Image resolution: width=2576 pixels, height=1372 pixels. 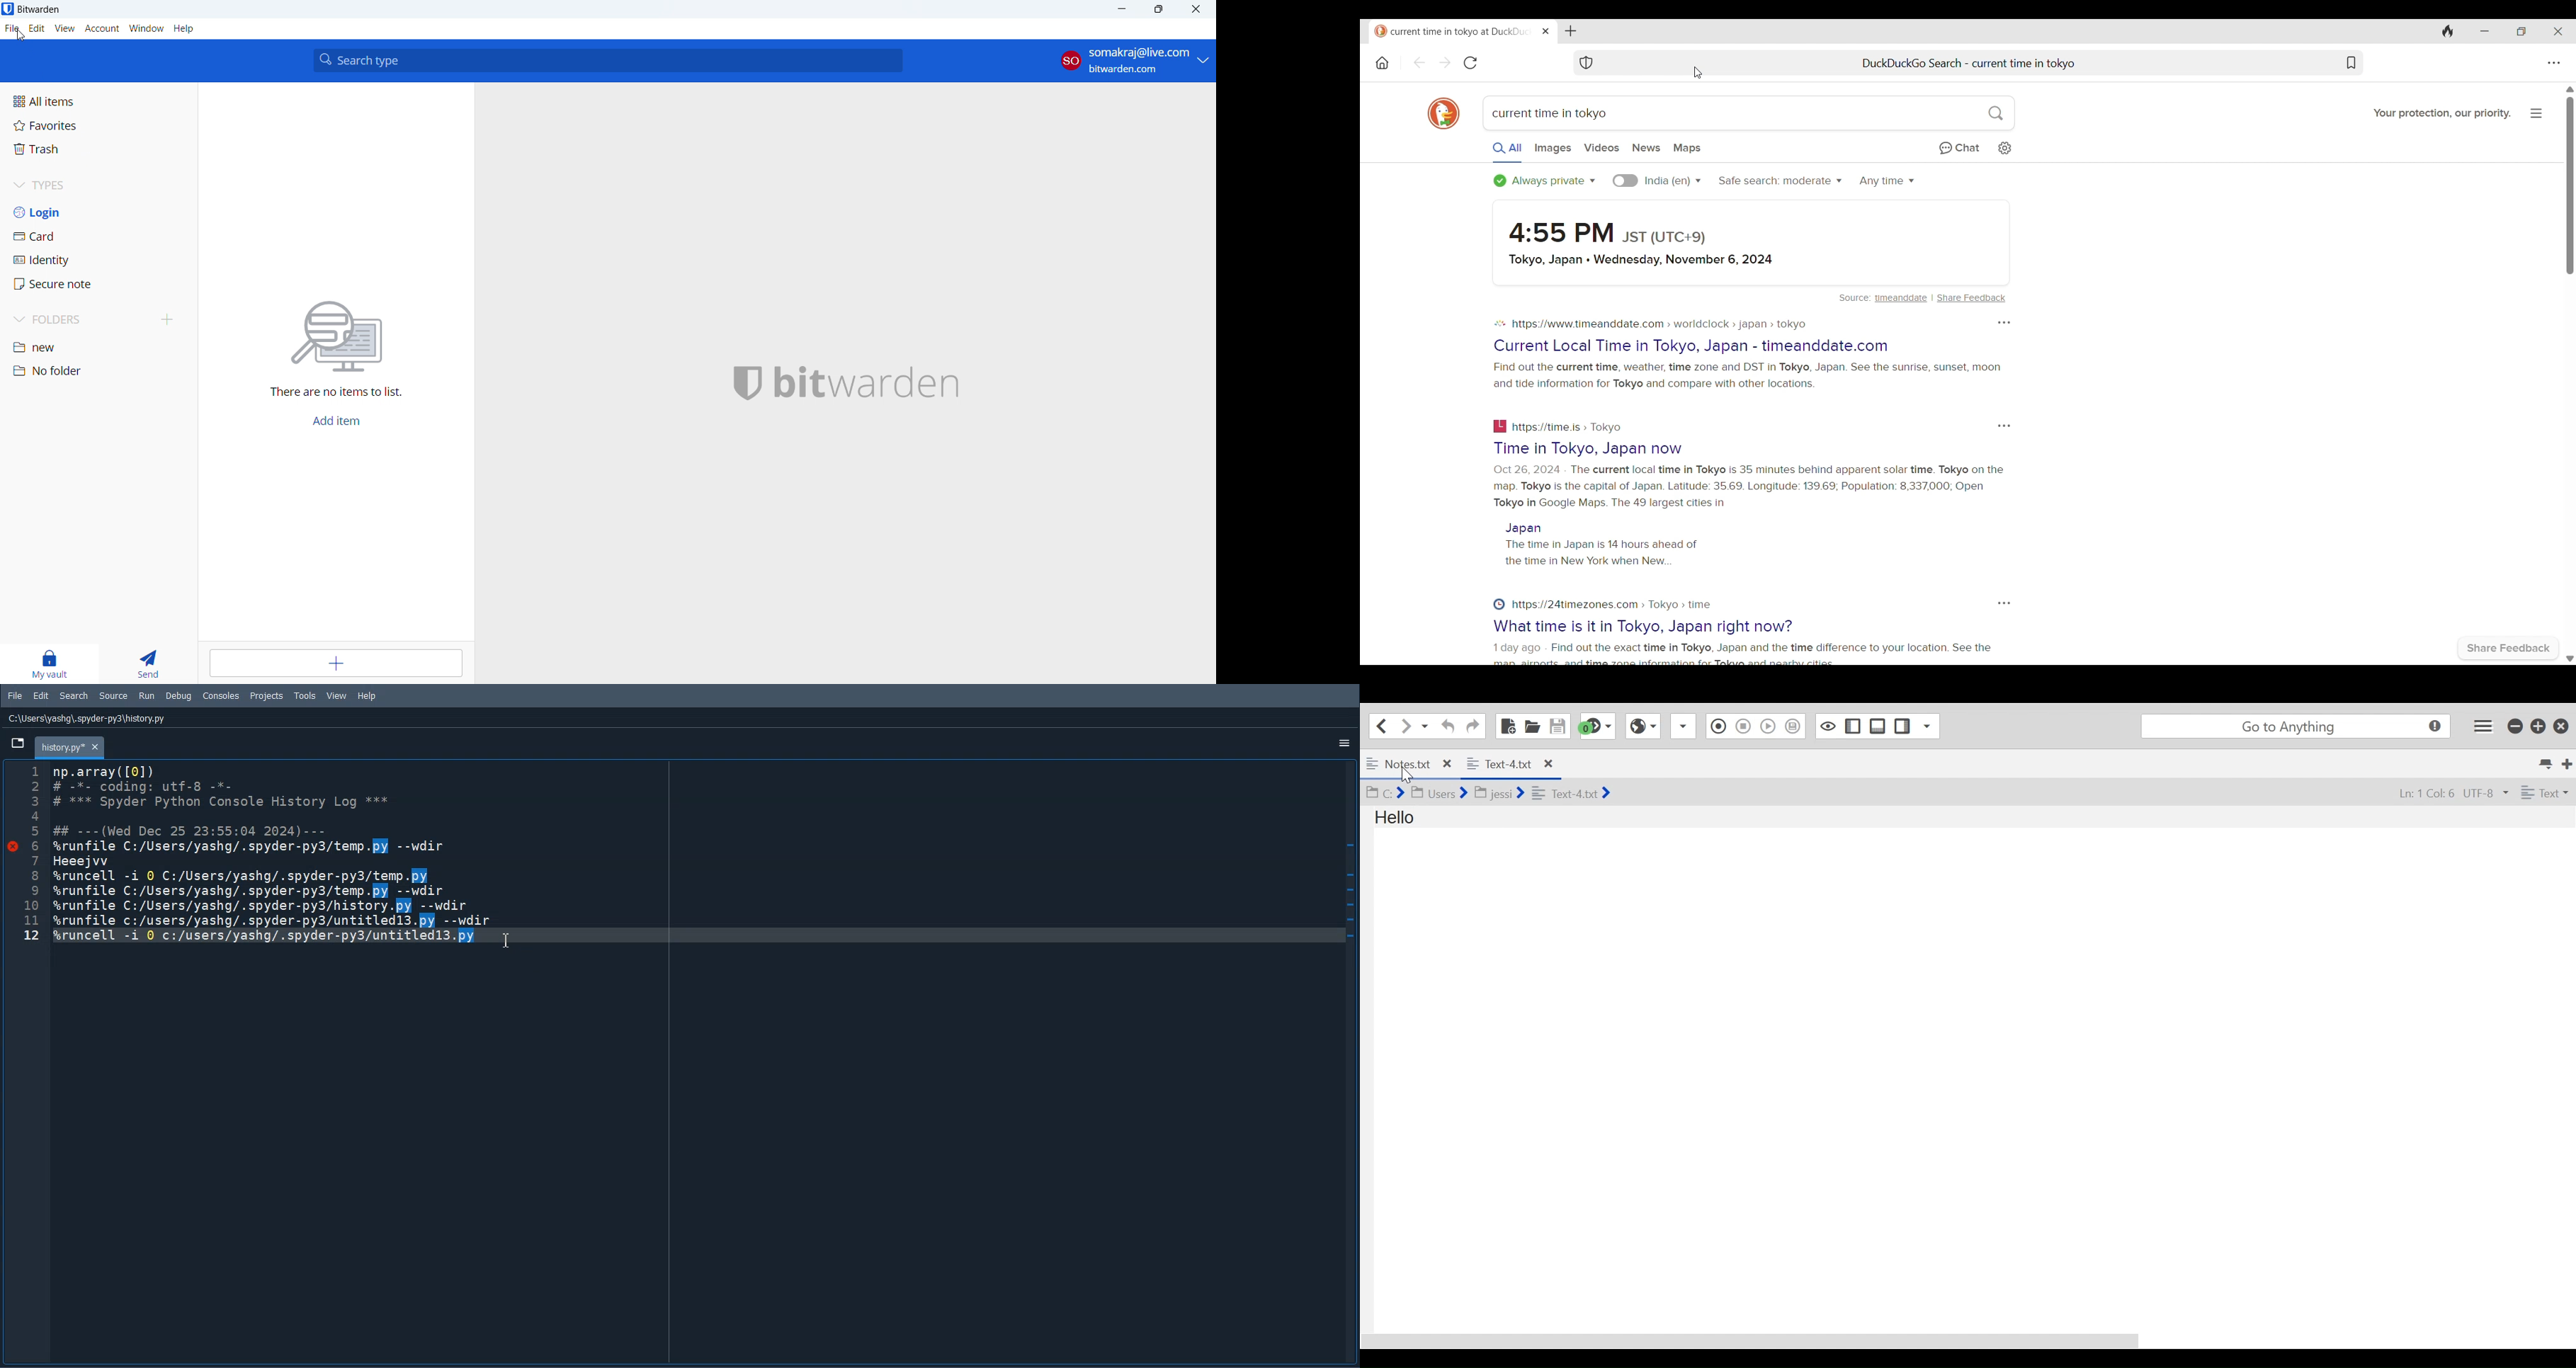 What do you see at coordinates (1586, 63) in the screenshot?
I see `Browser protection` at bounding box center [1586, 63].